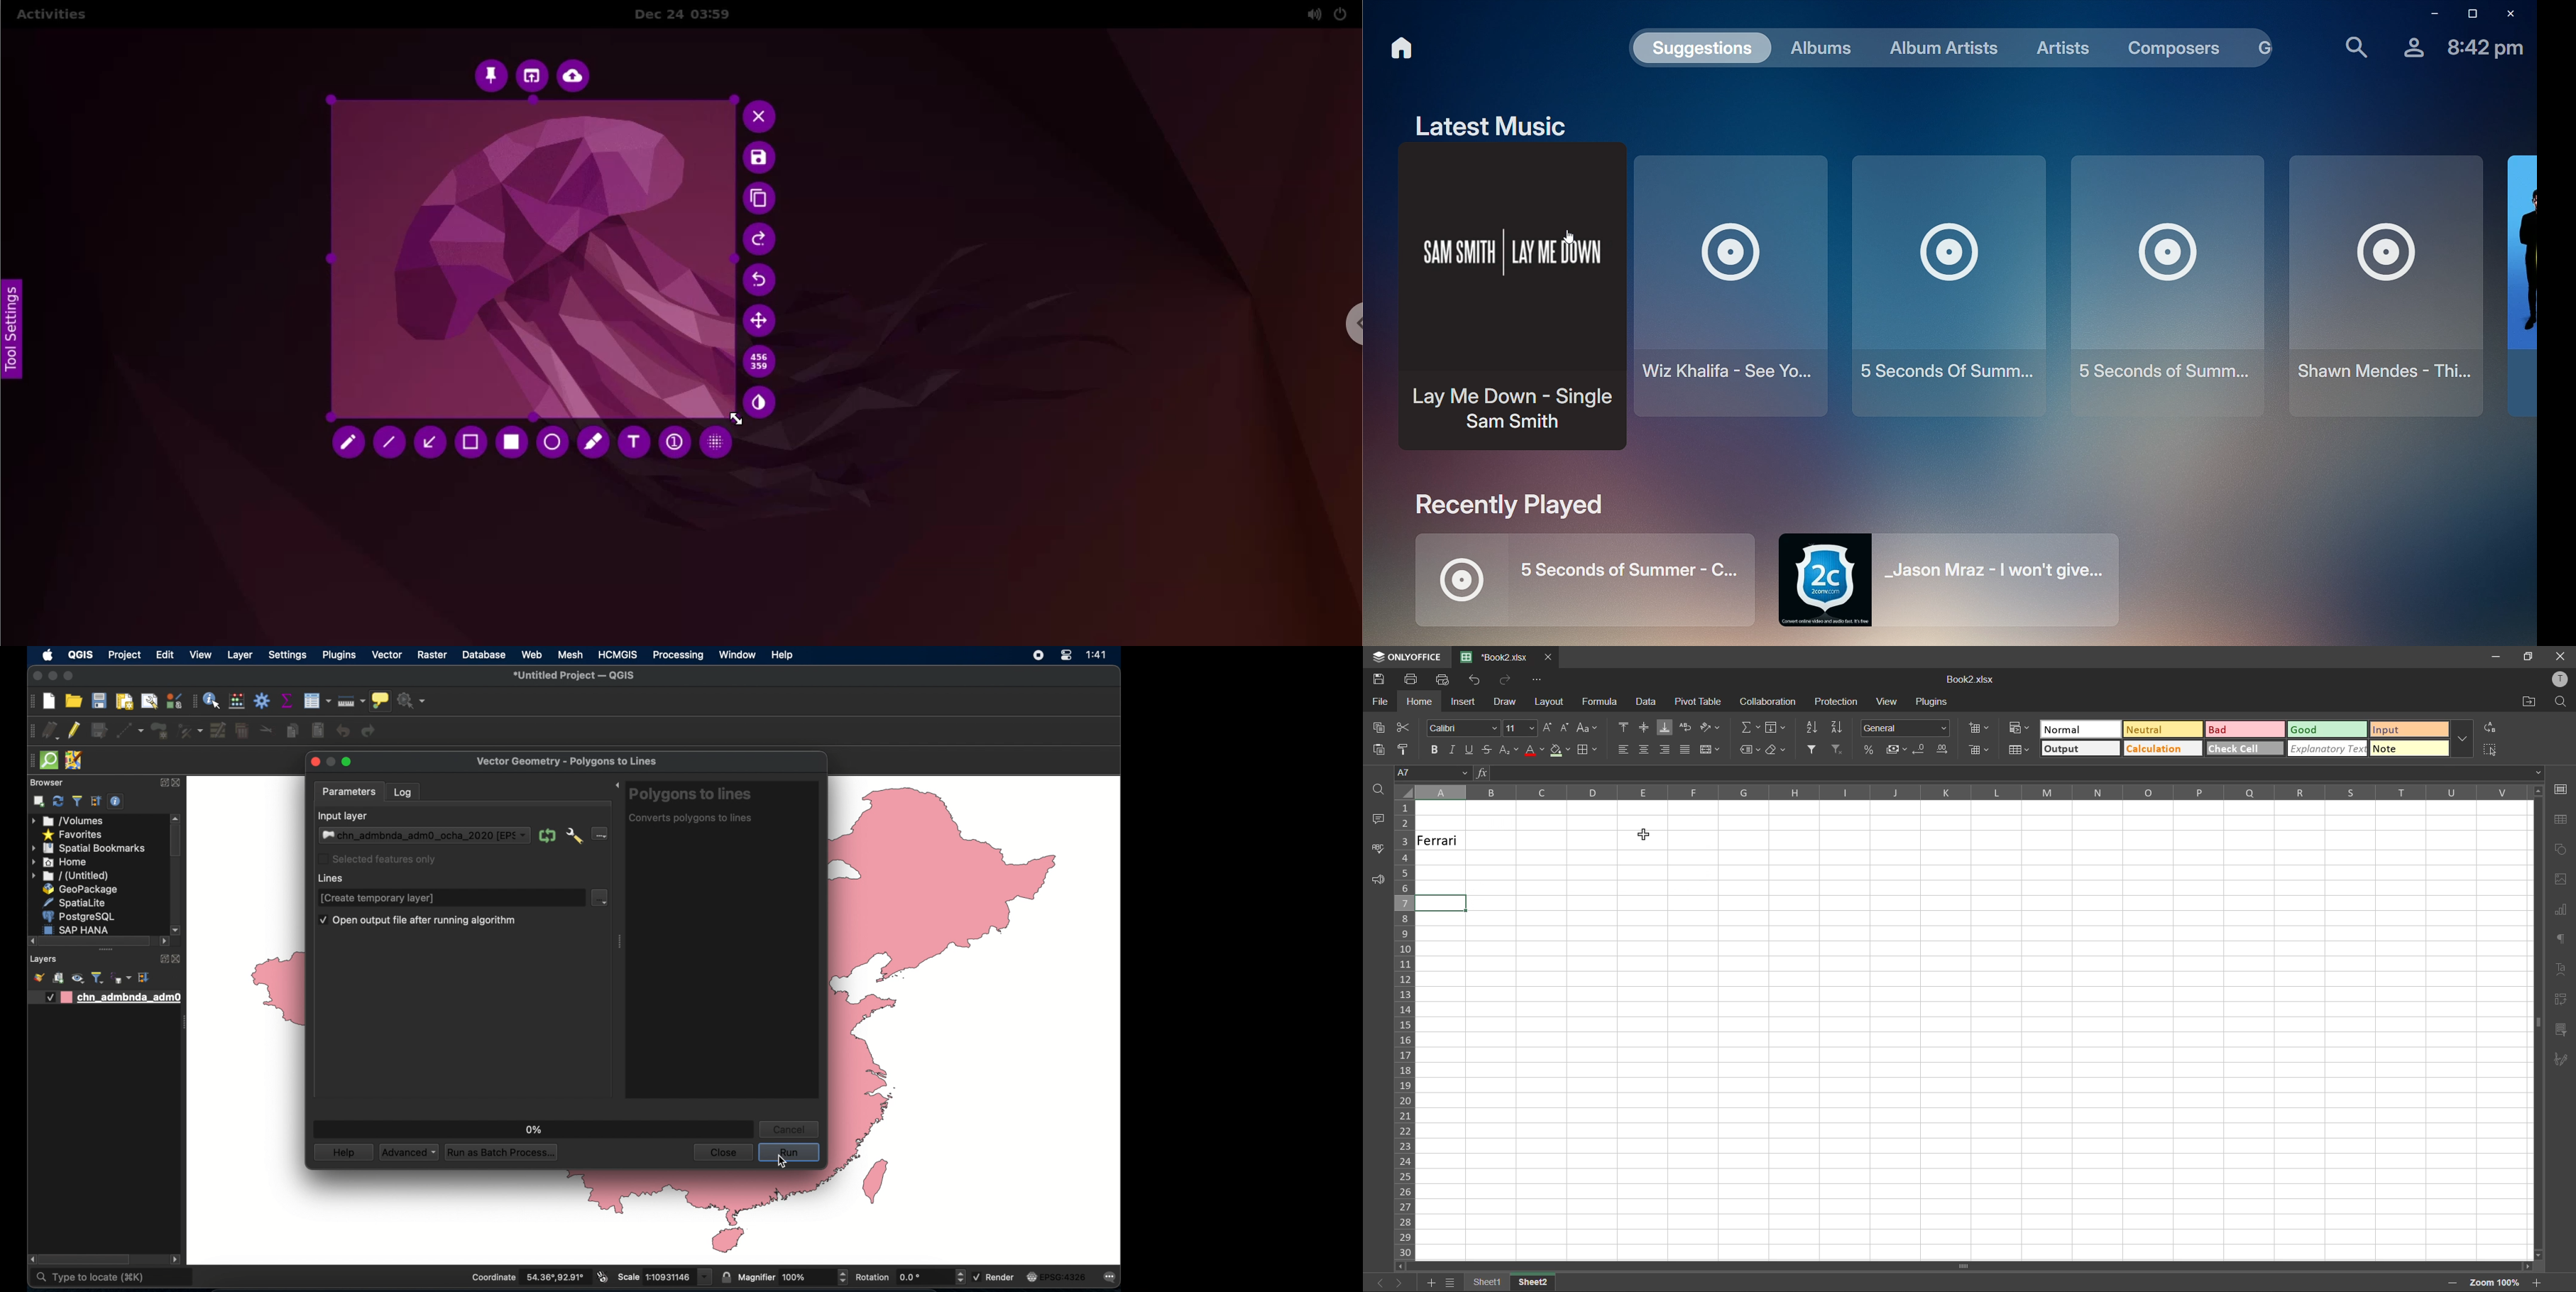 The height and width of the screenshot is (1316, 2576). What do you see at coordinates (2497, 657) in the screenshot?
I see `minimize` at bounding box center [2497, 657].